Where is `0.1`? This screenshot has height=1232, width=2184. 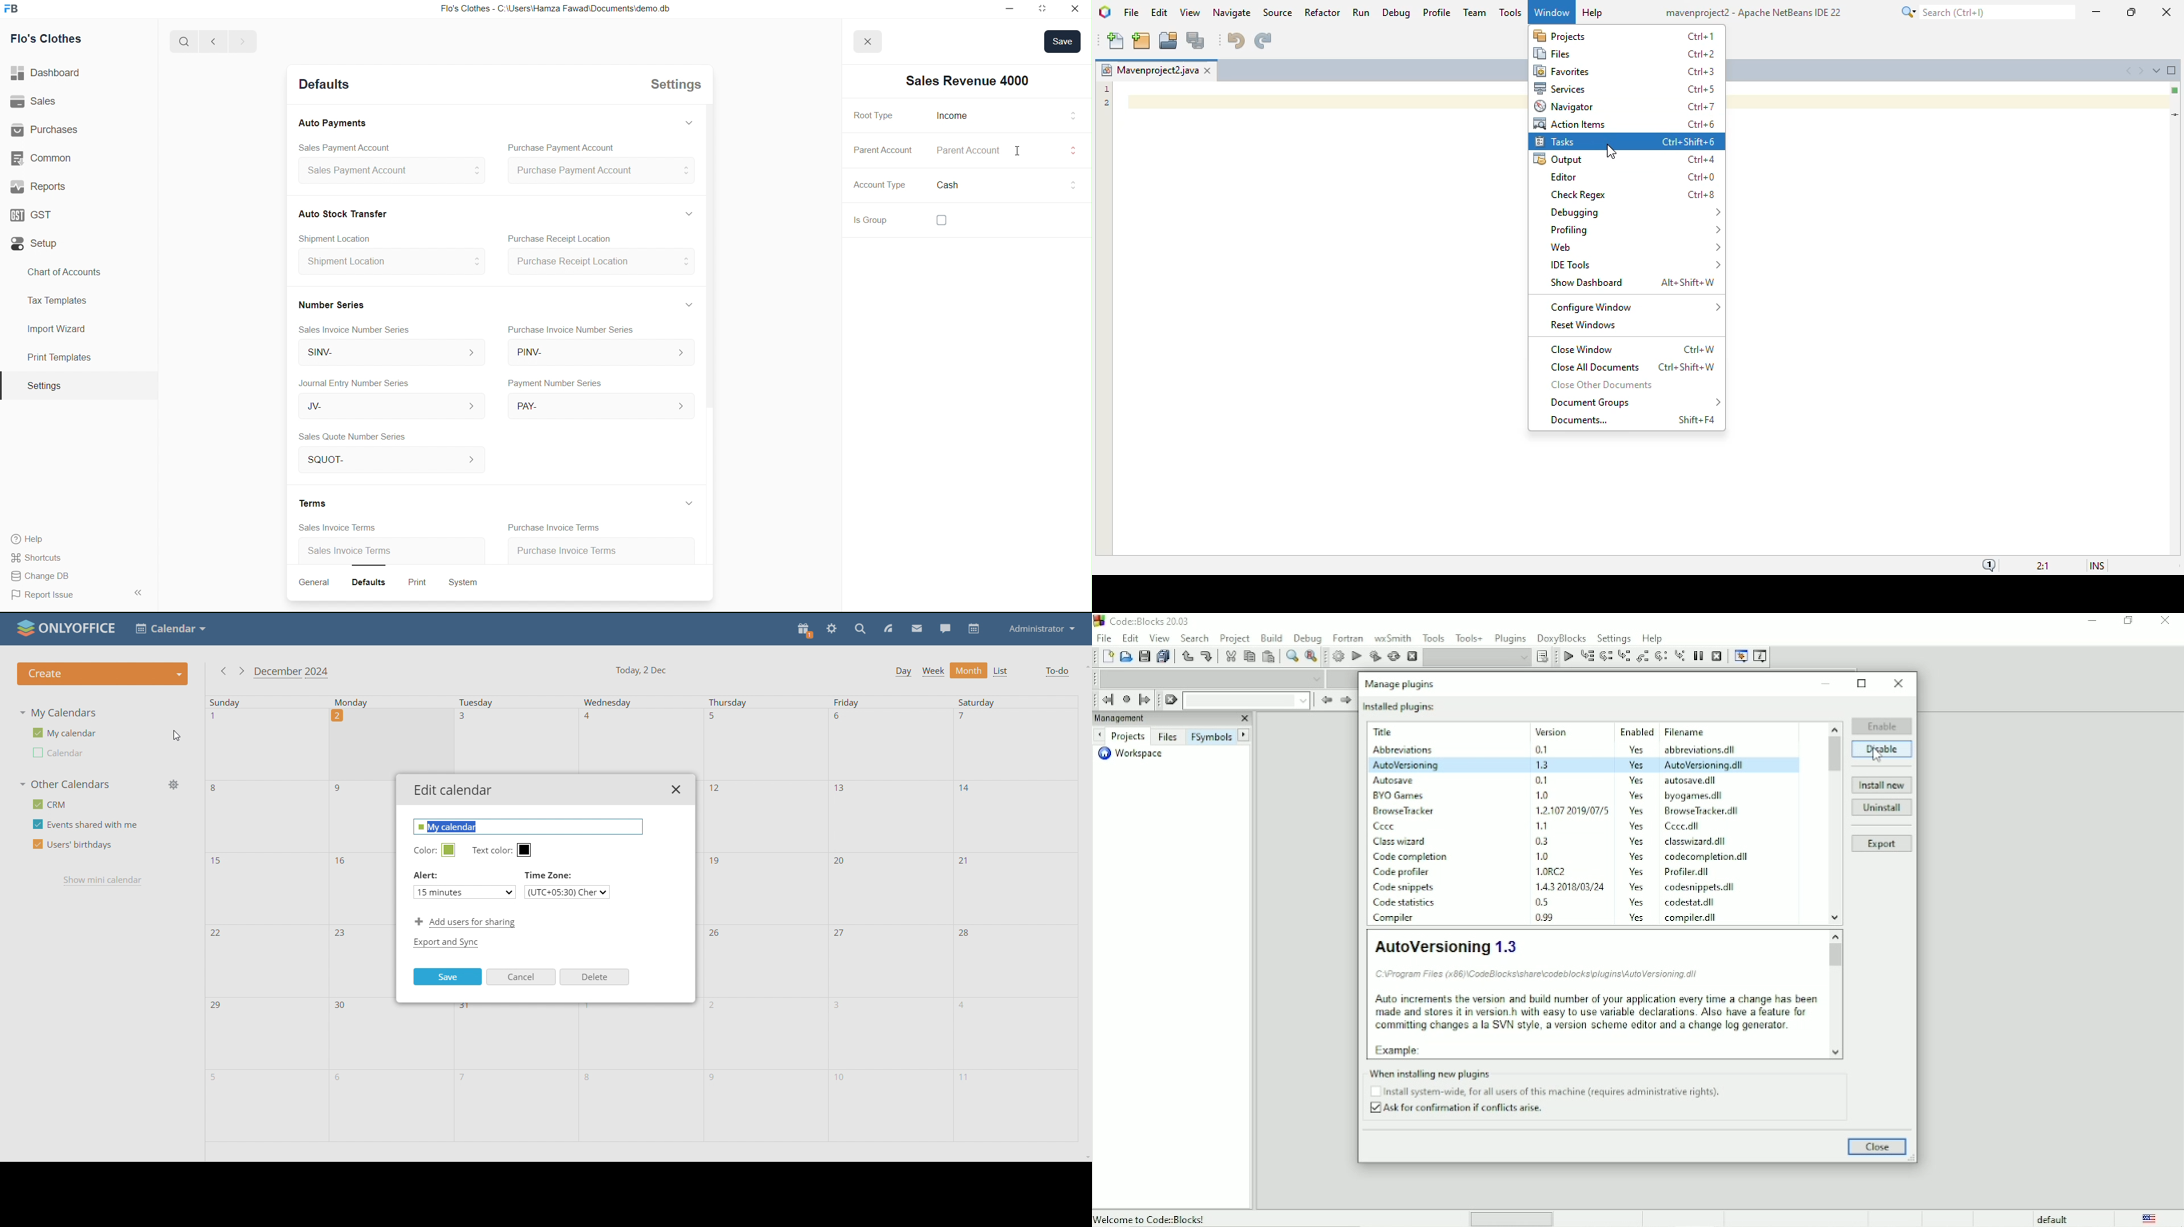 0.1 is located at coordinates (1542, 780).